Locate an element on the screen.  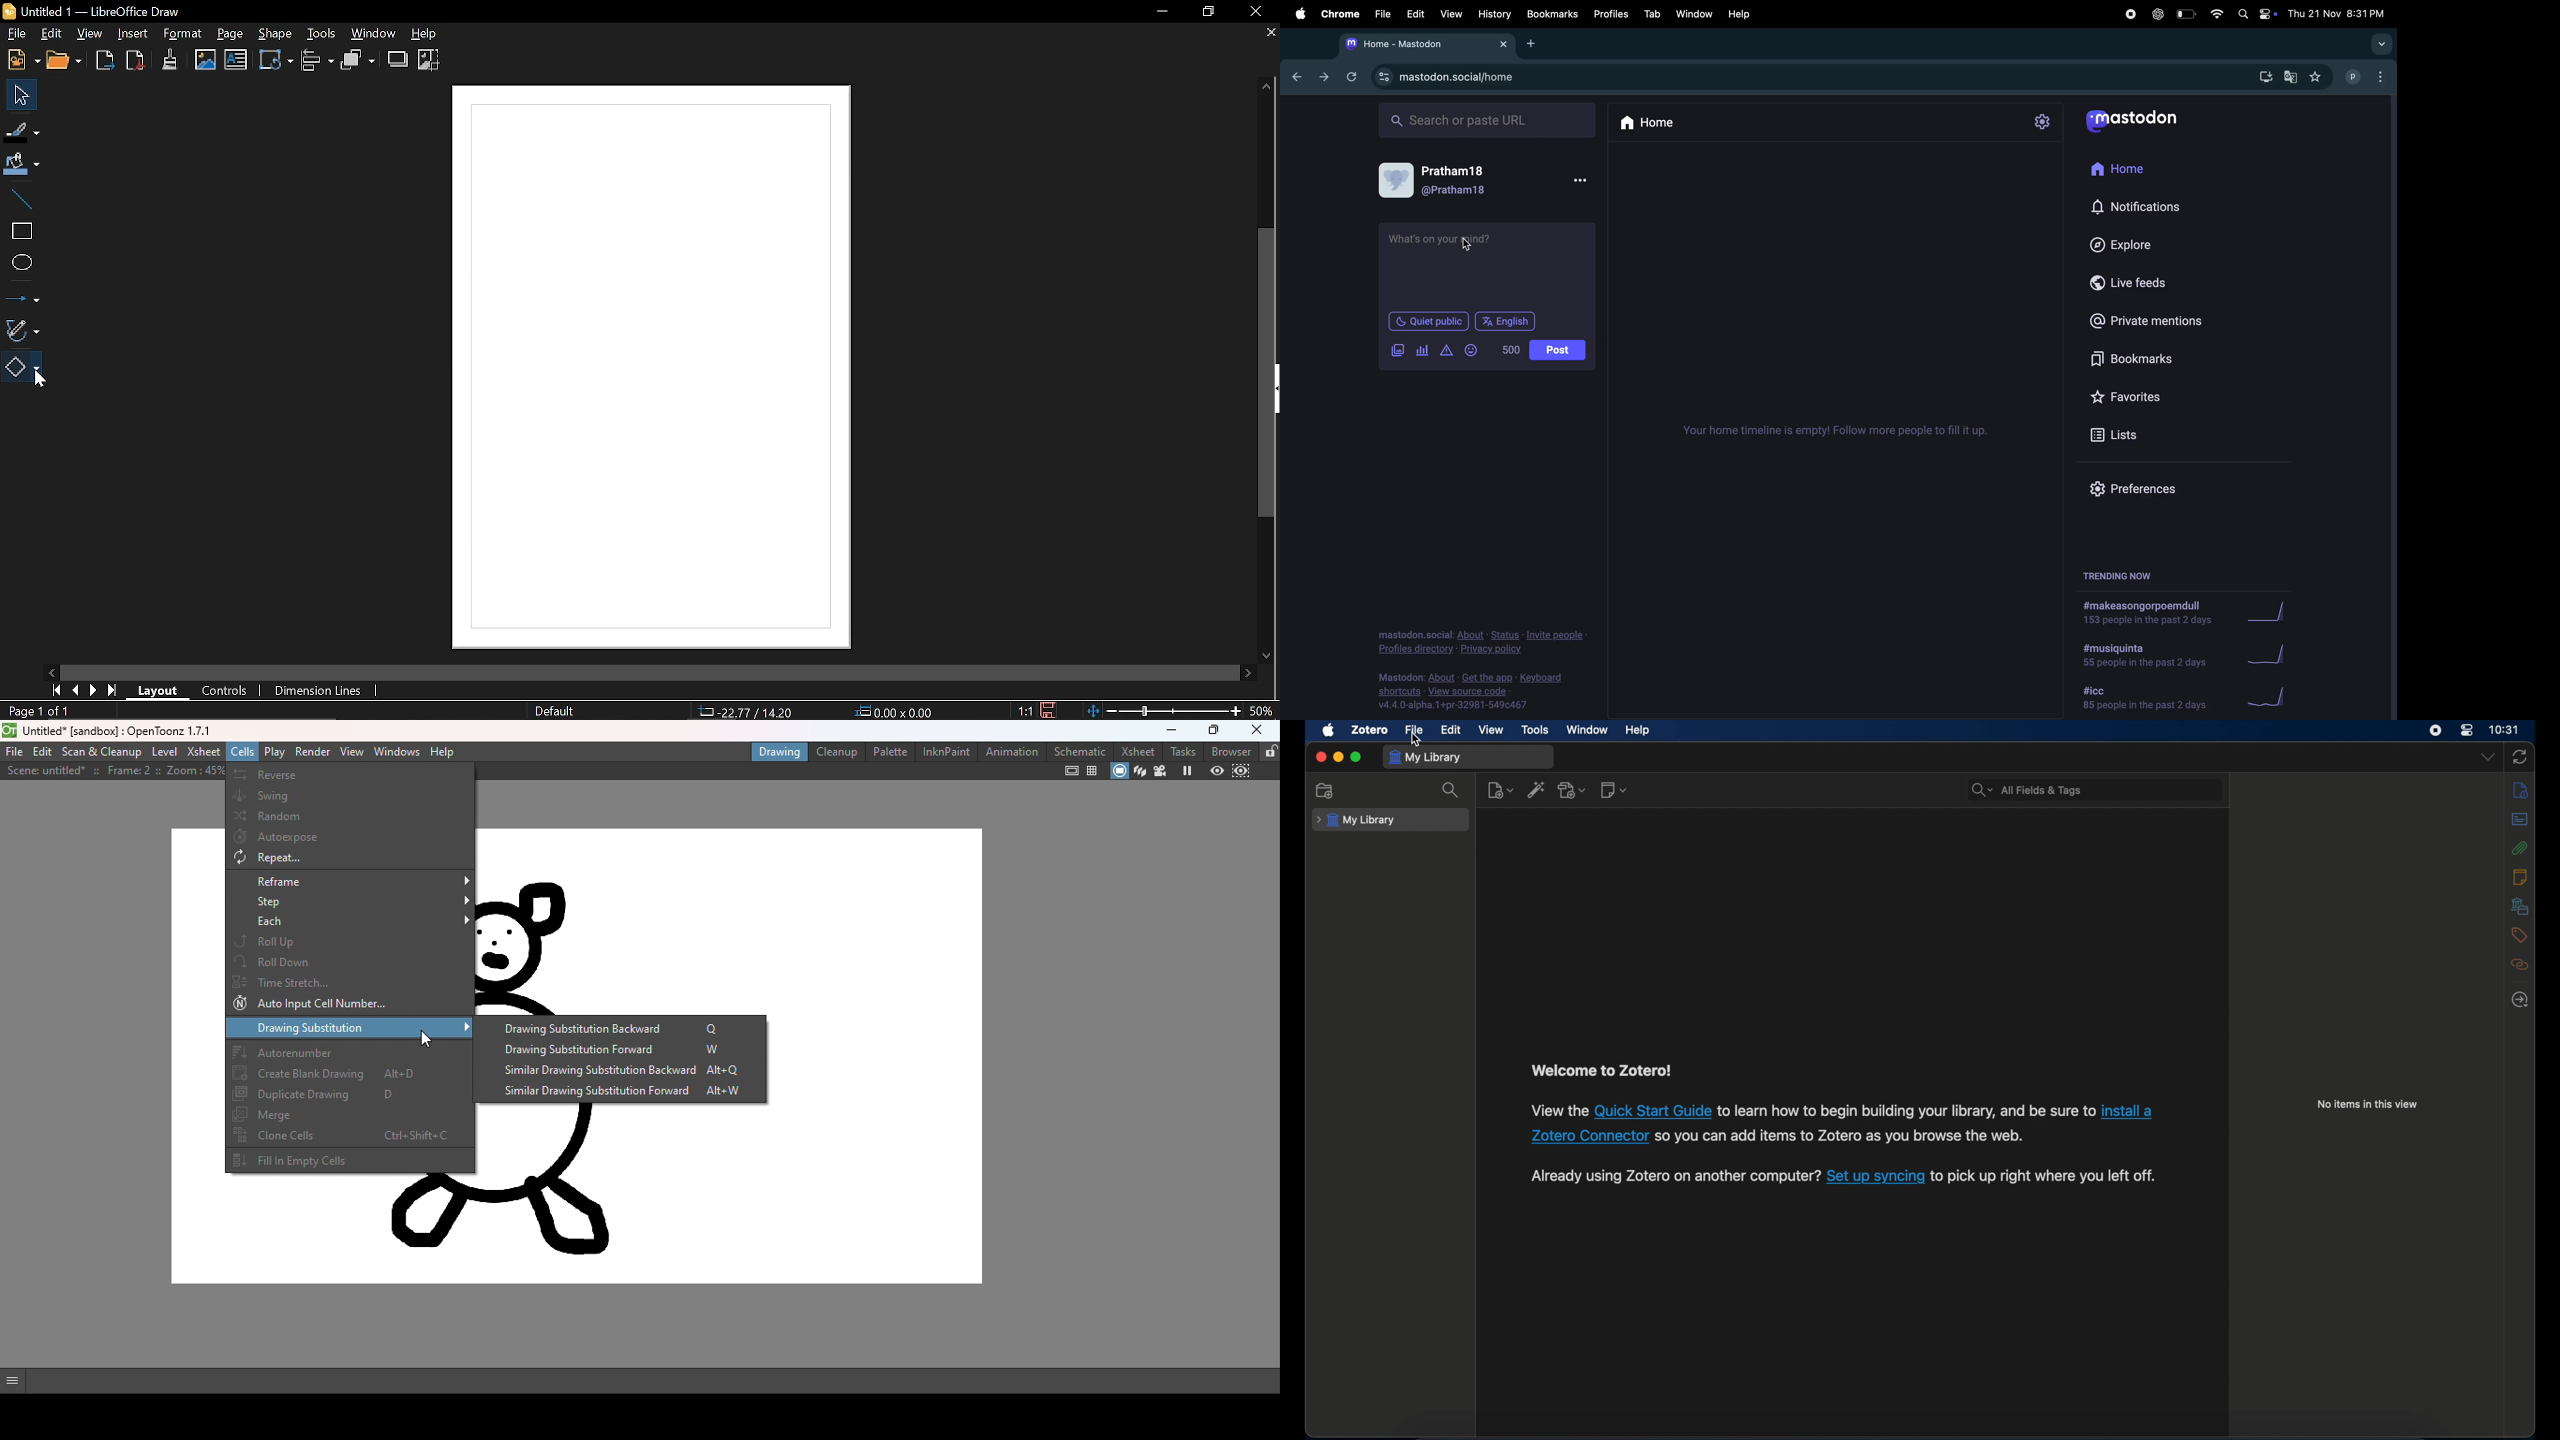
tools is located at coordinates (1535, 730).